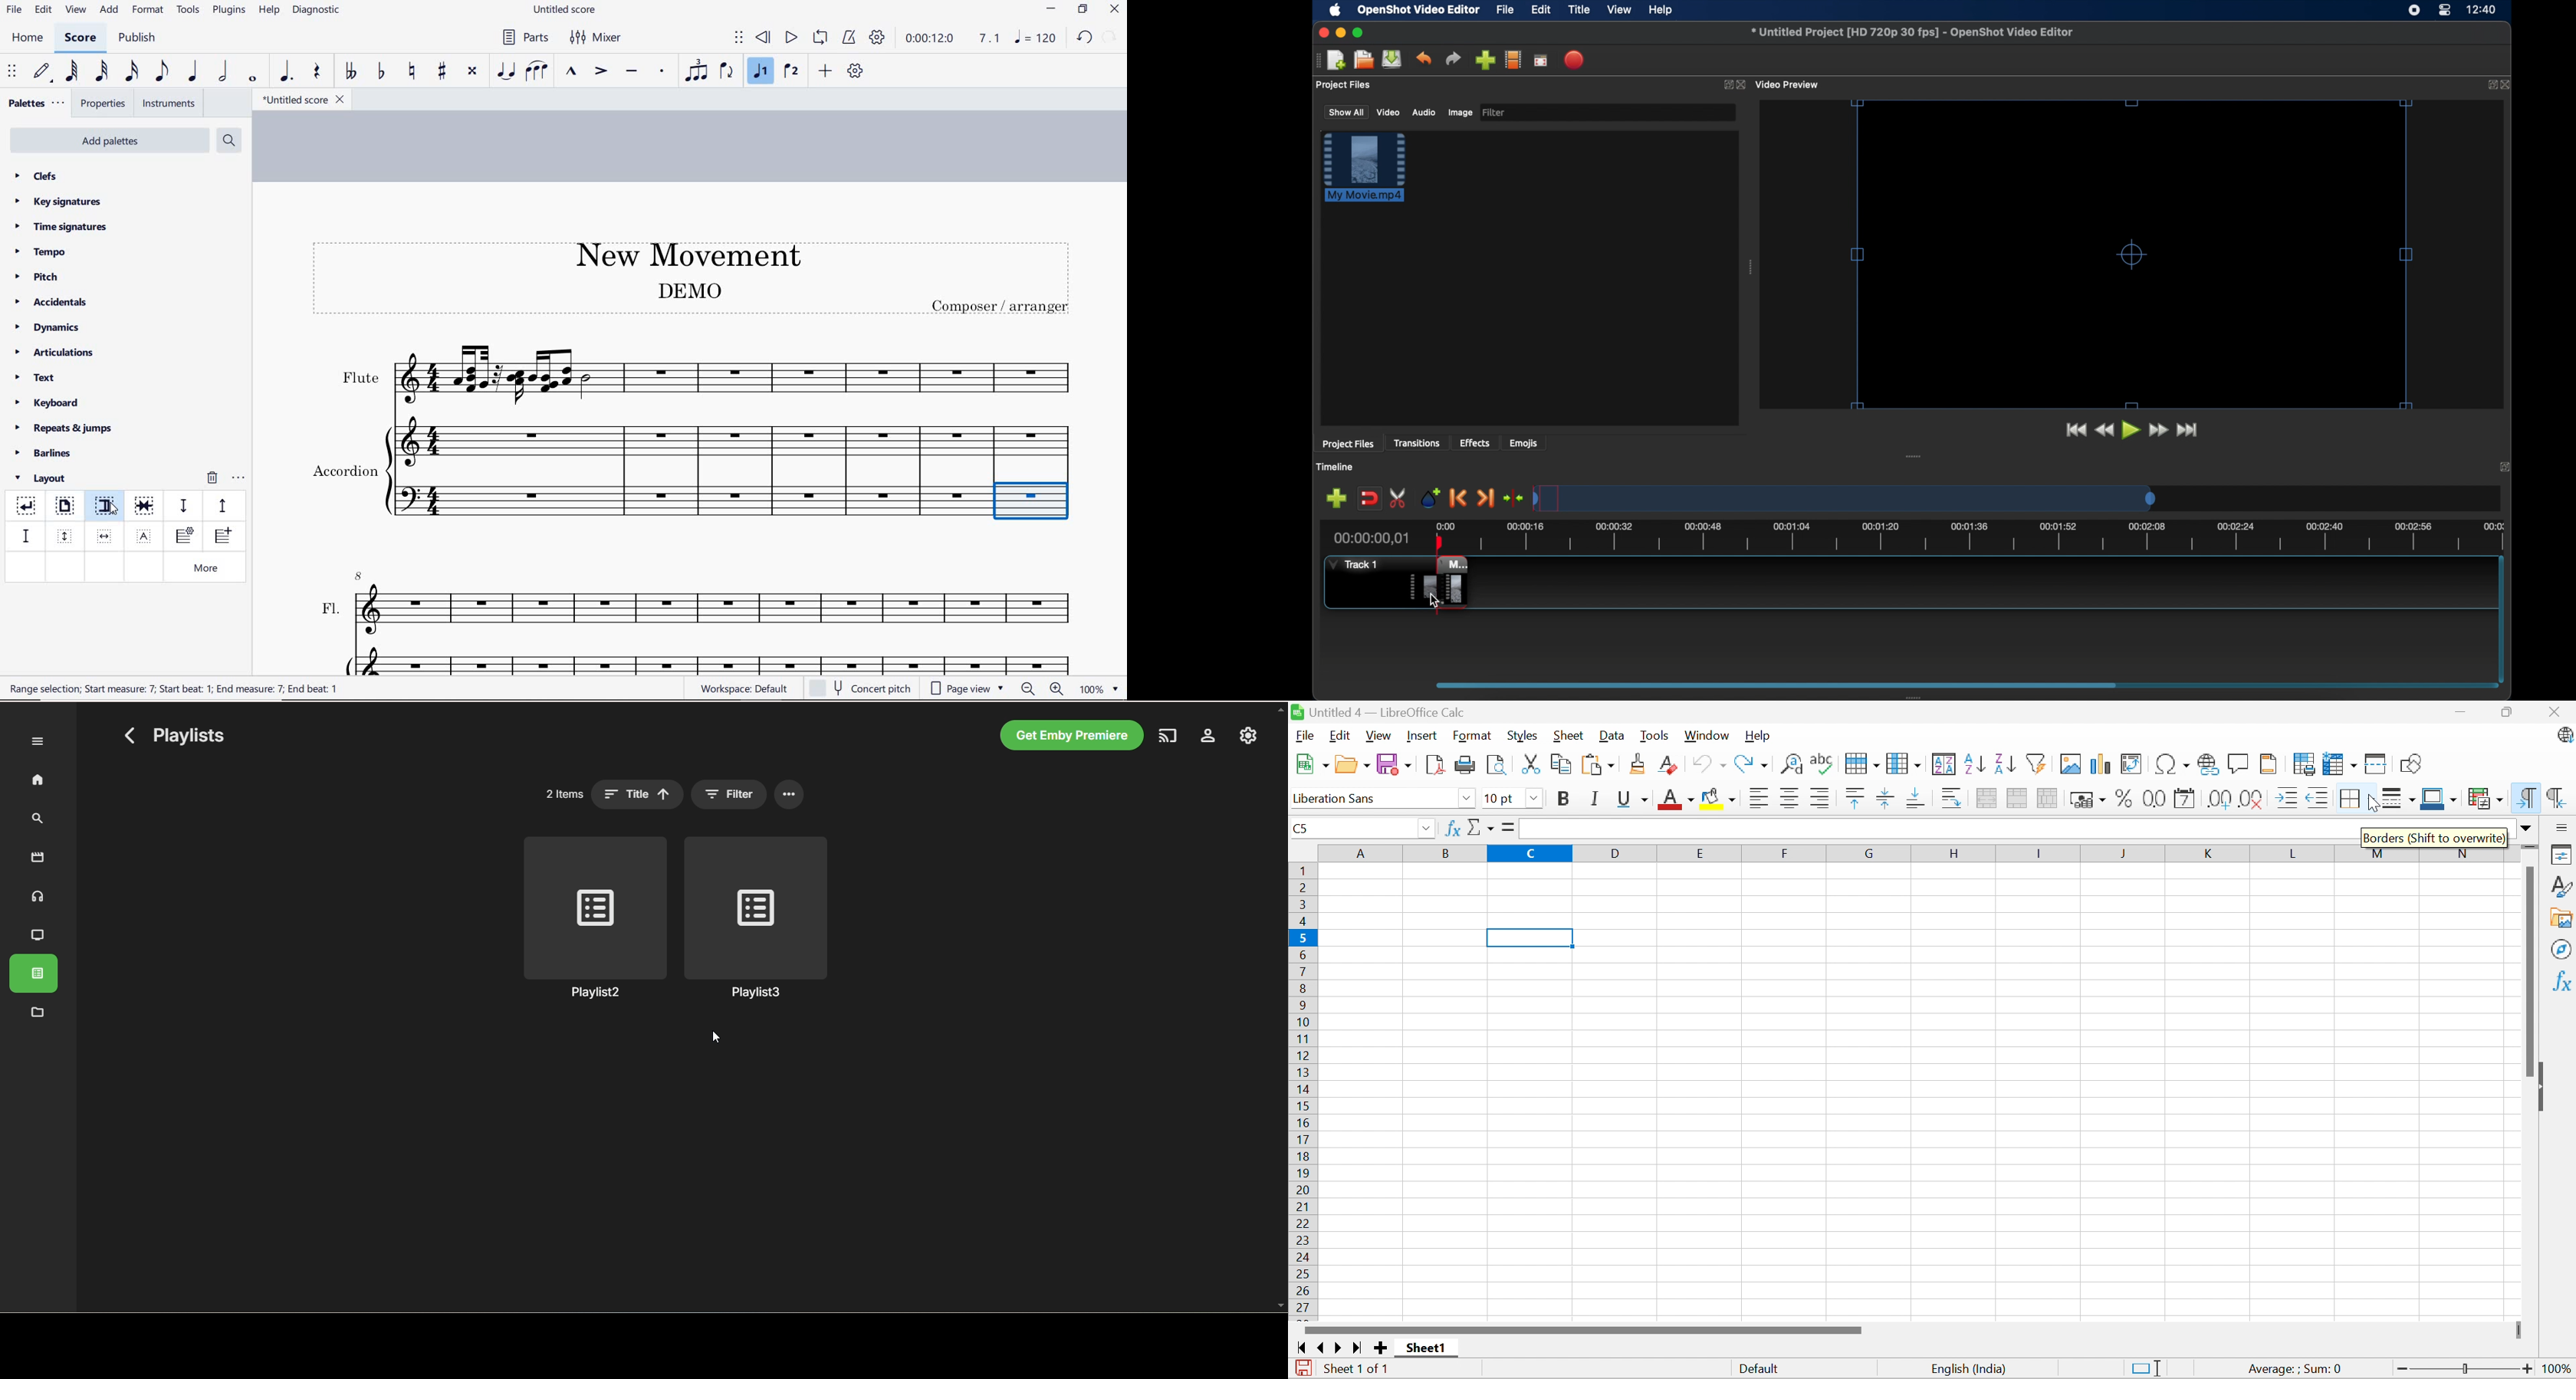  I want to click on Close, so click(2554, 712).